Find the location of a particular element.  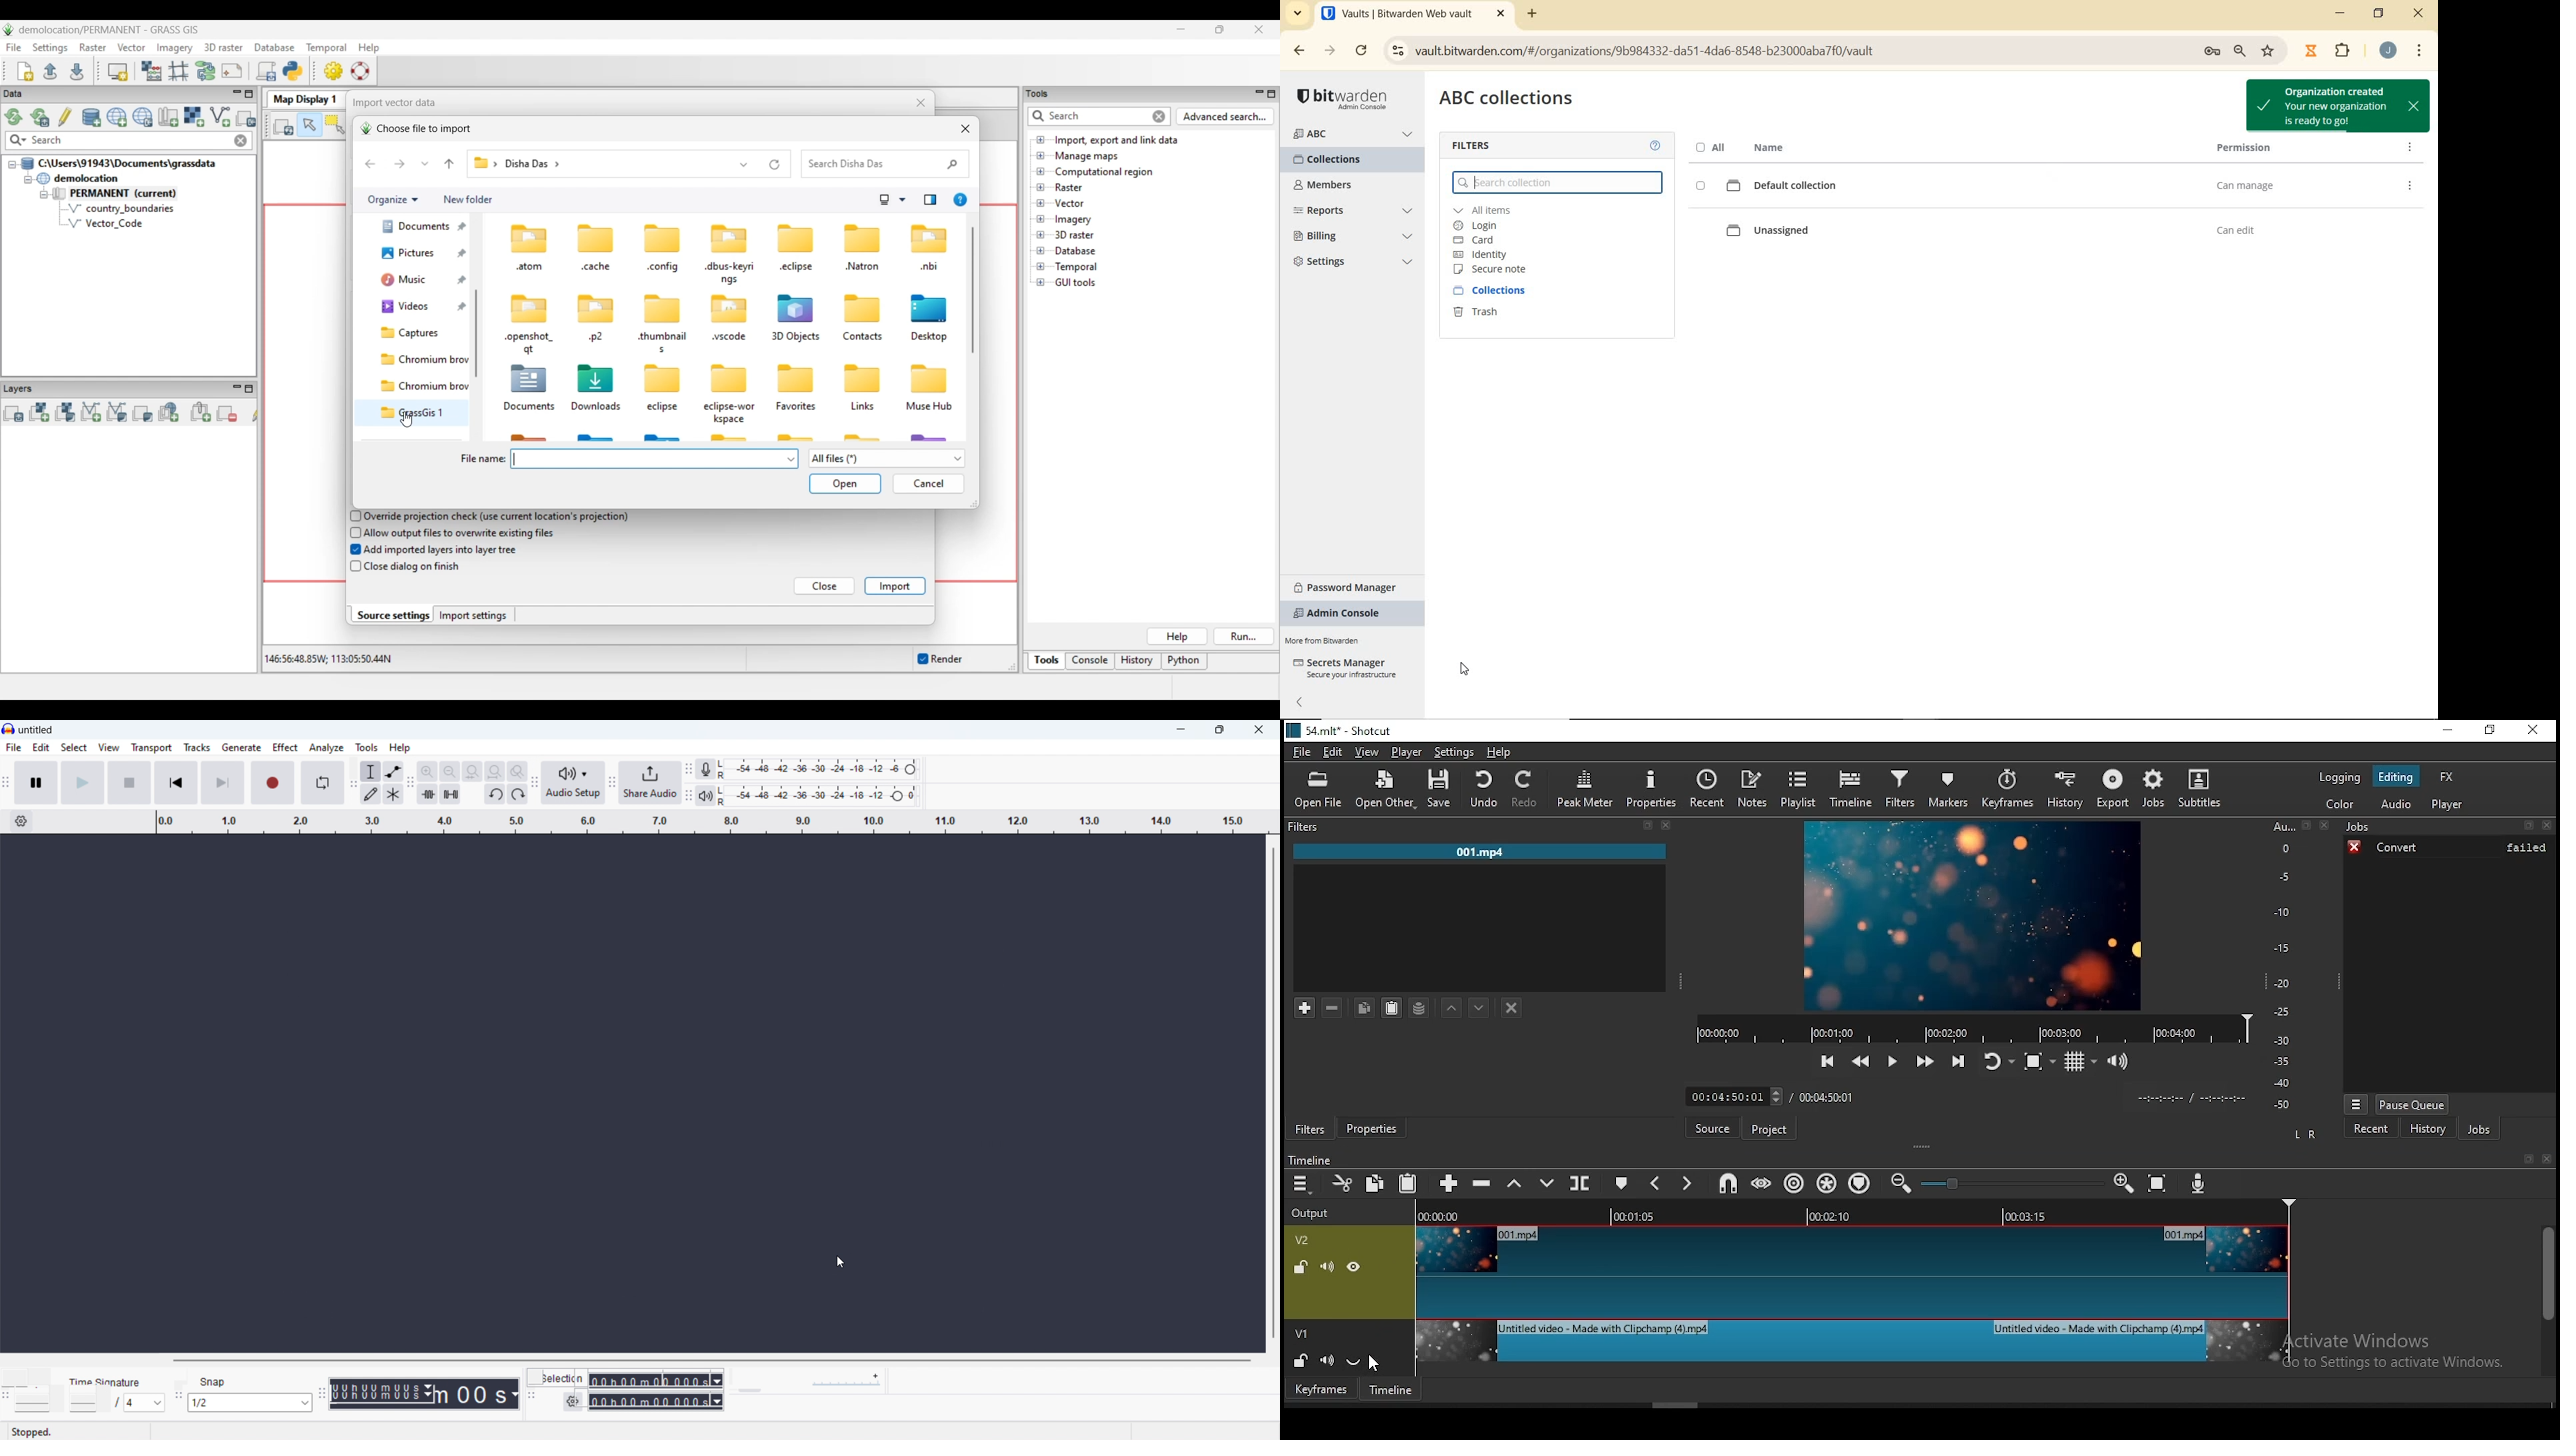

snap is located at coordinates (1730, 1186).